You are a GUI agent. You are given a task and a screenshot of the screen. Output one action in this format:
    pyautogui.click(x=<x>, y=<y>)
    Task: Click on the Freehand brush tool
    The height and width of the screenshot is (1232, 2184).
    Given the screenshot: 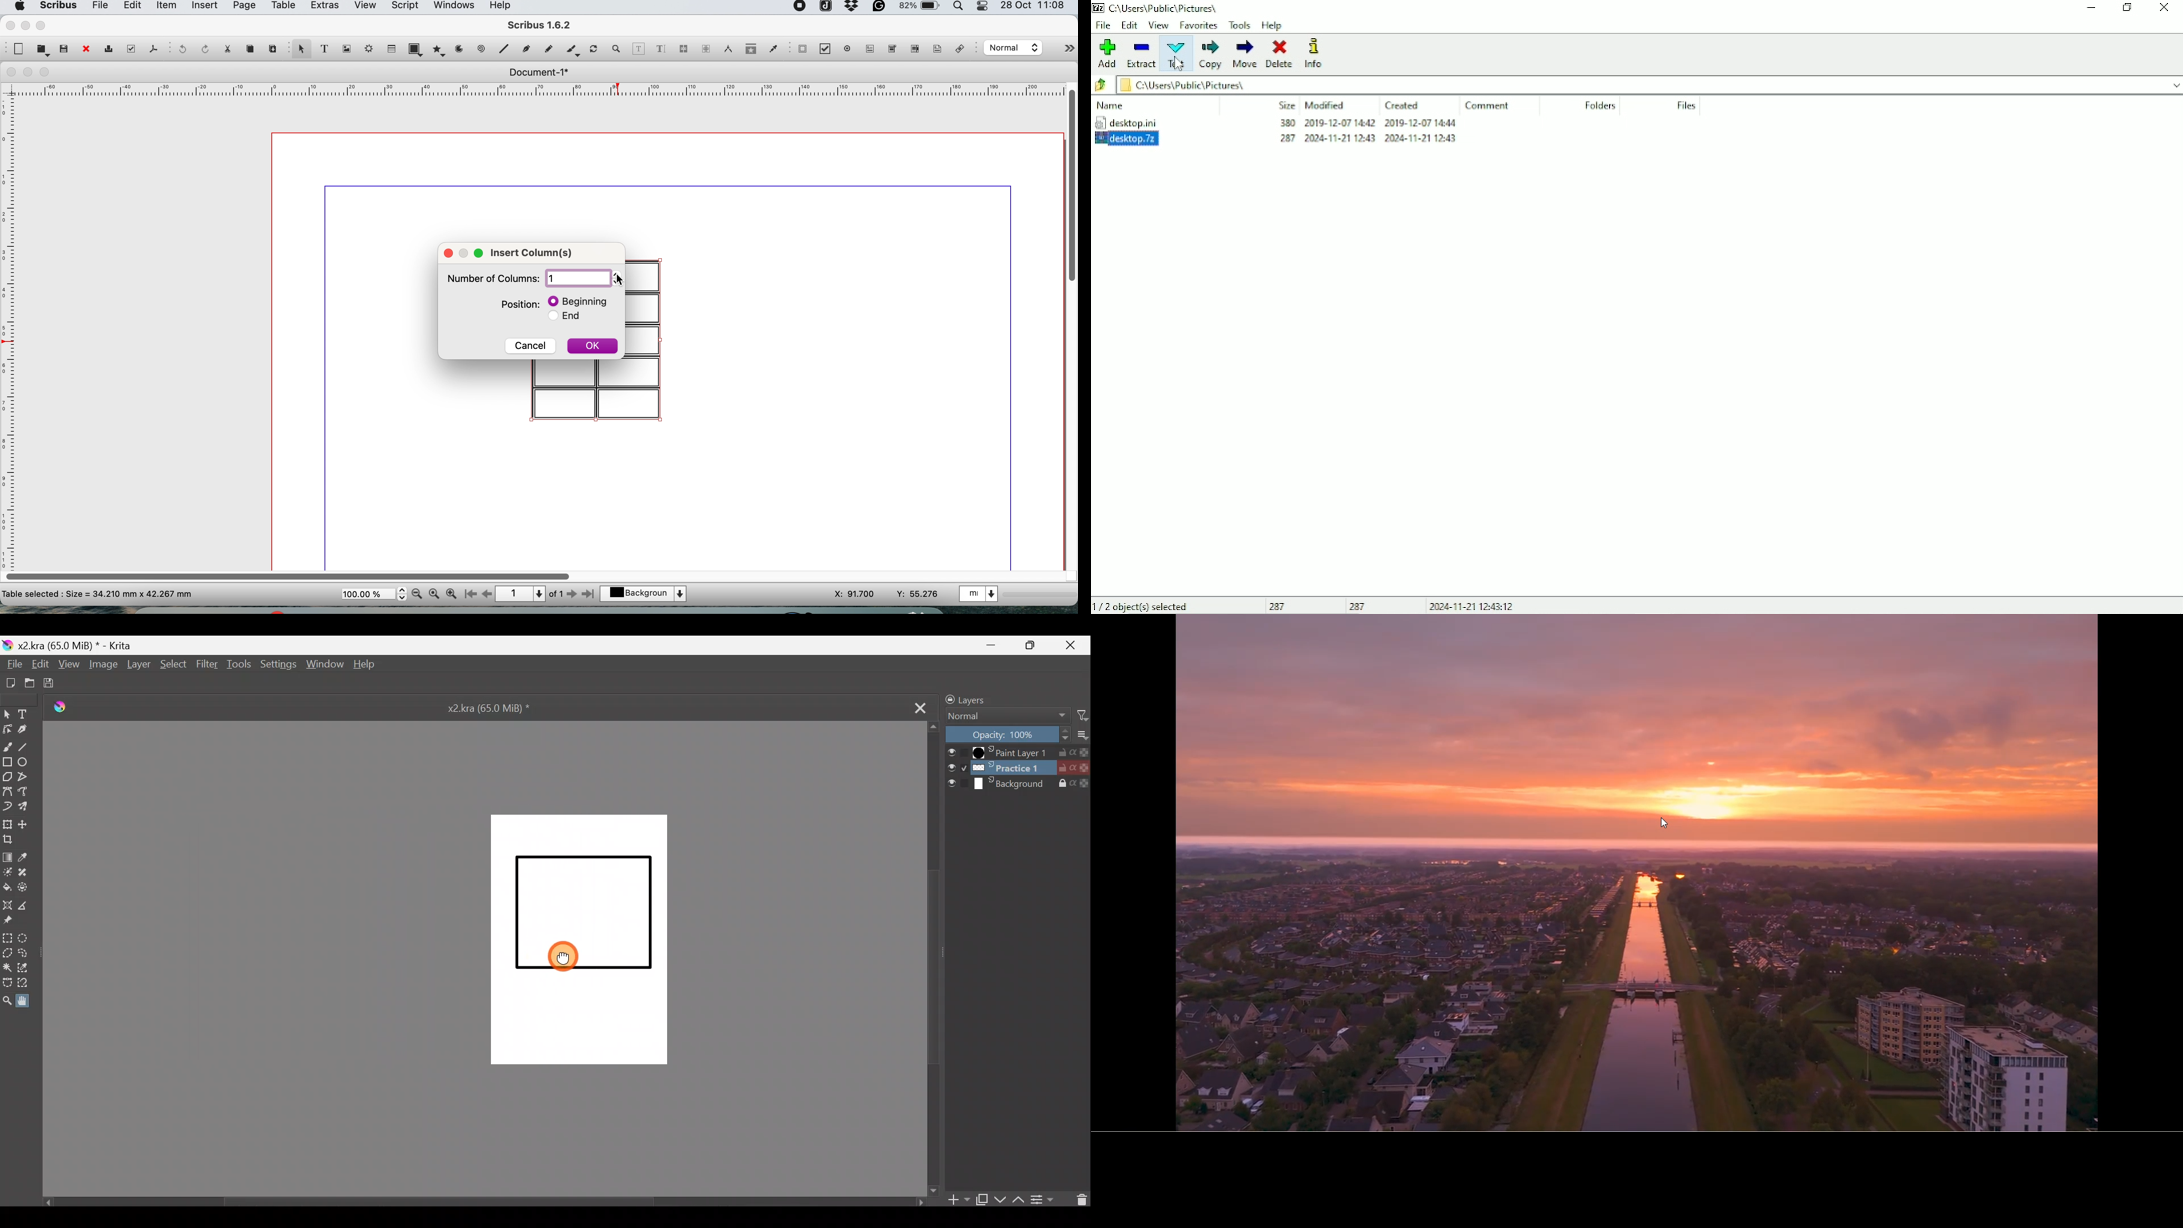 What is the action you would take?
    pyautogui.click(x=7, y=744)
    